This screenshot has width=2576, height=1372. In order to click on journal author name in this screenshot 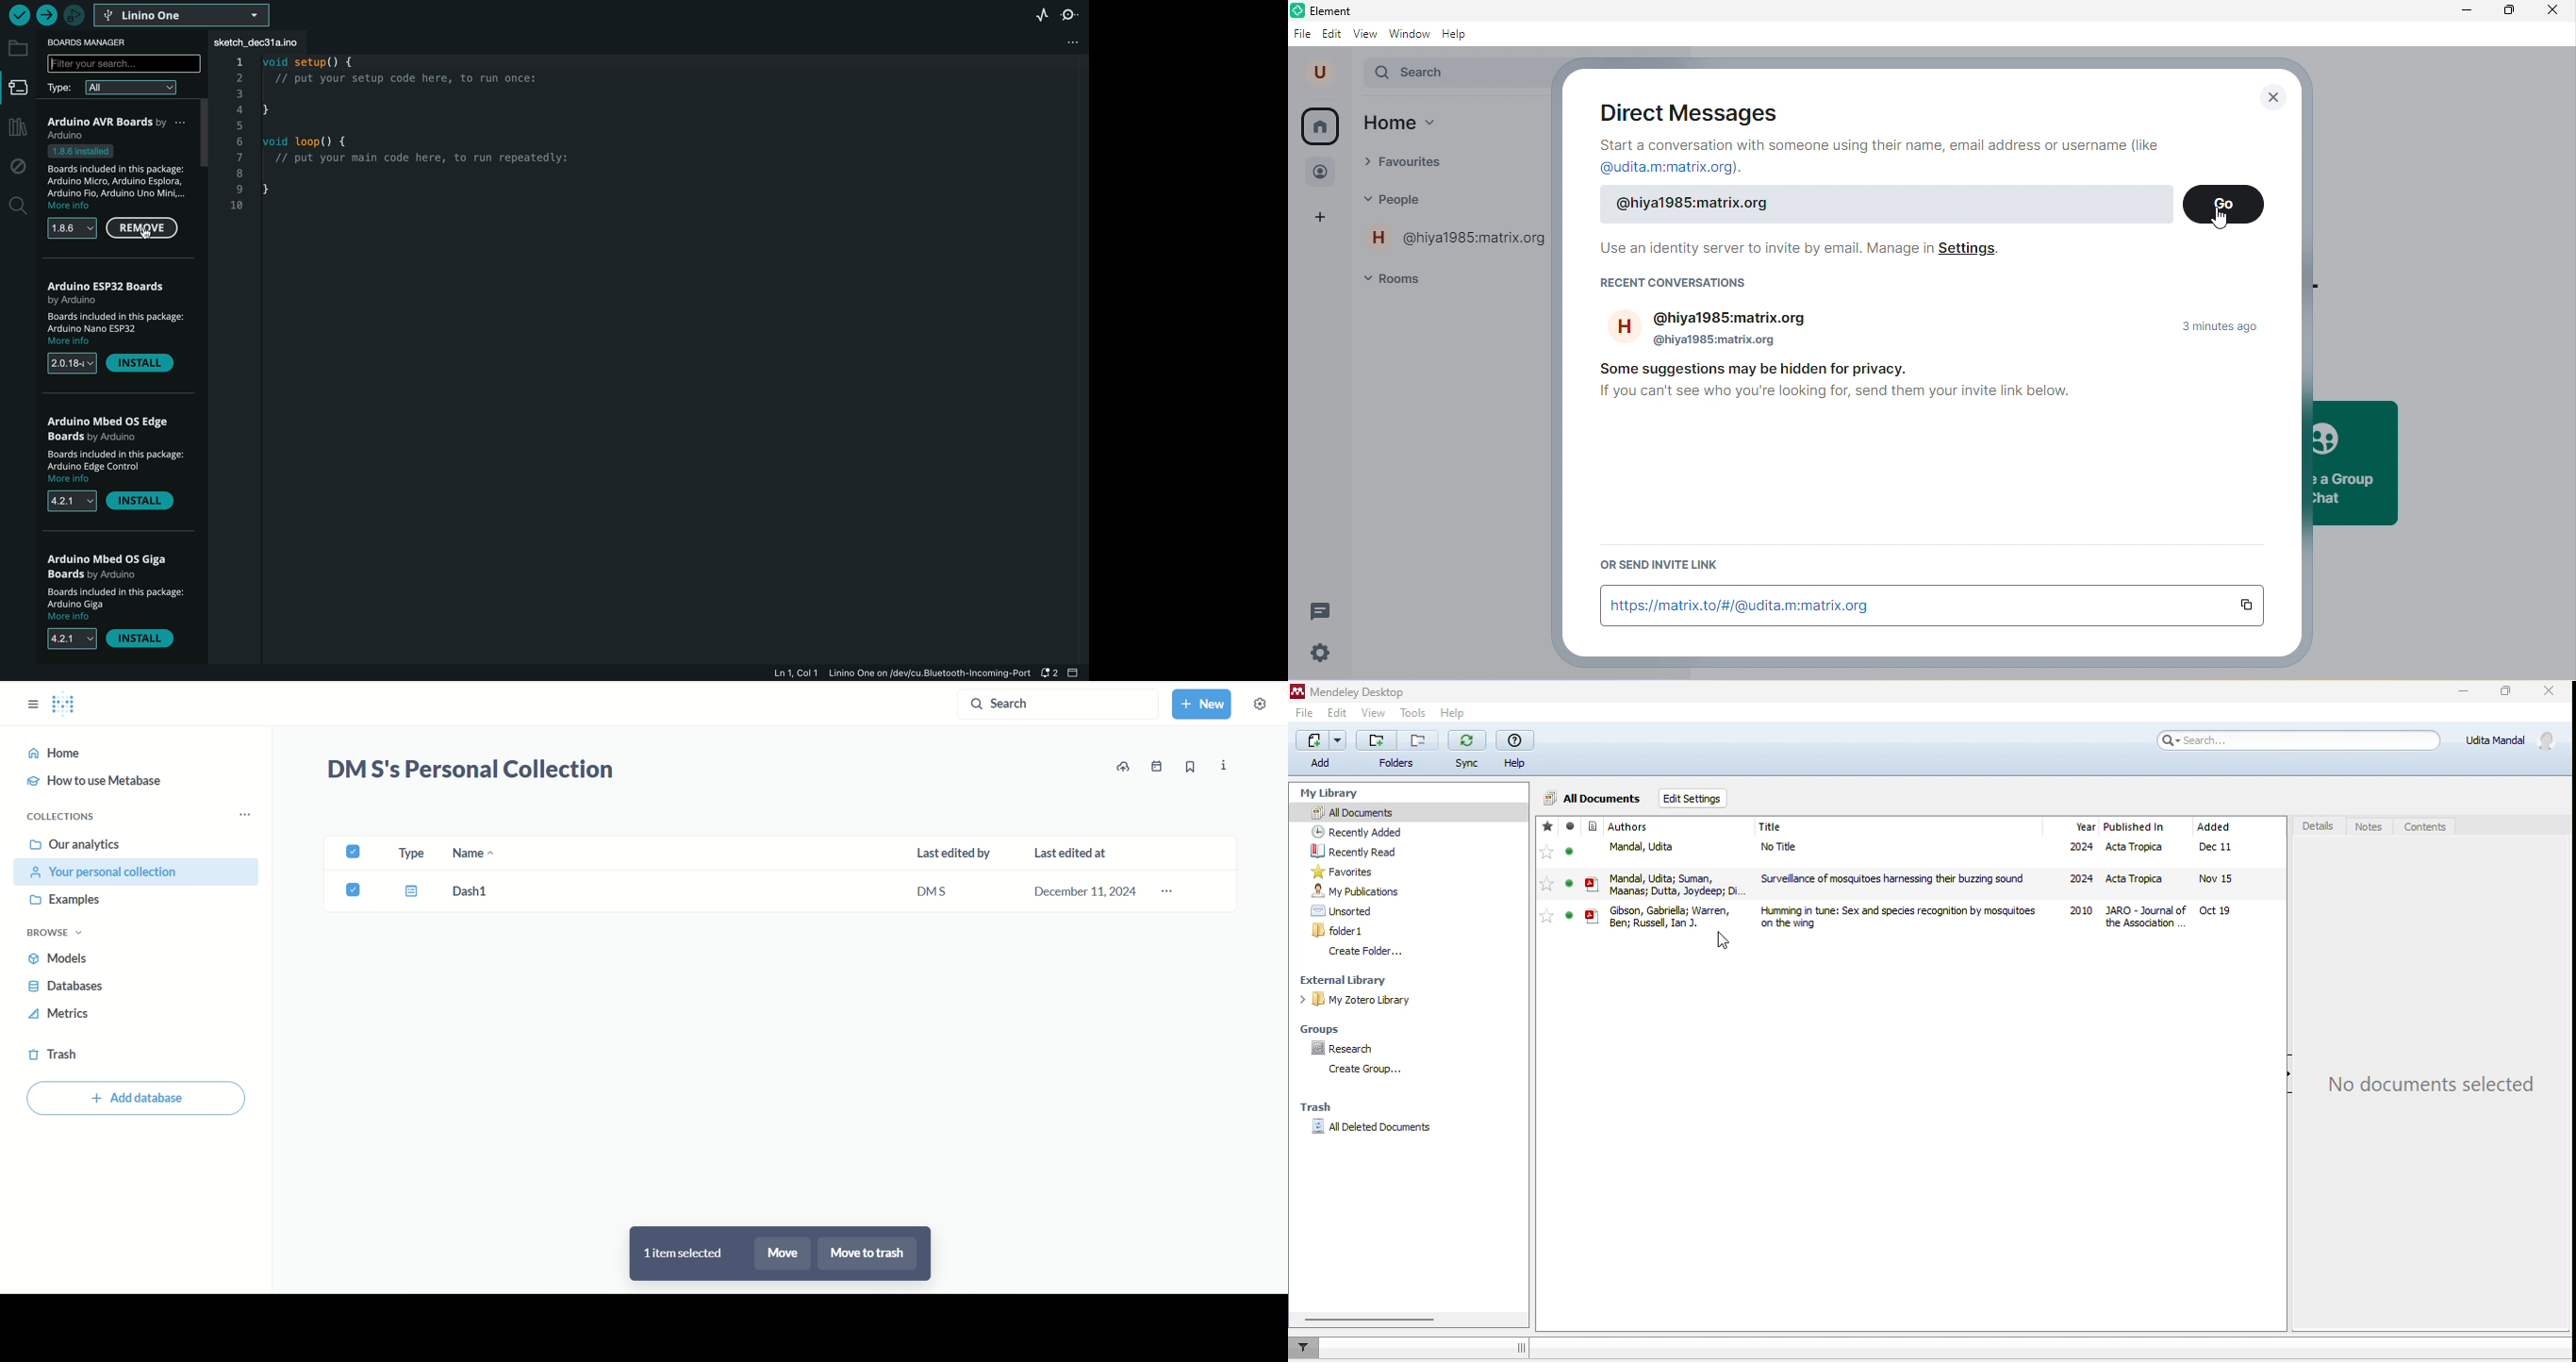, I will do `click(1629, 827)`.